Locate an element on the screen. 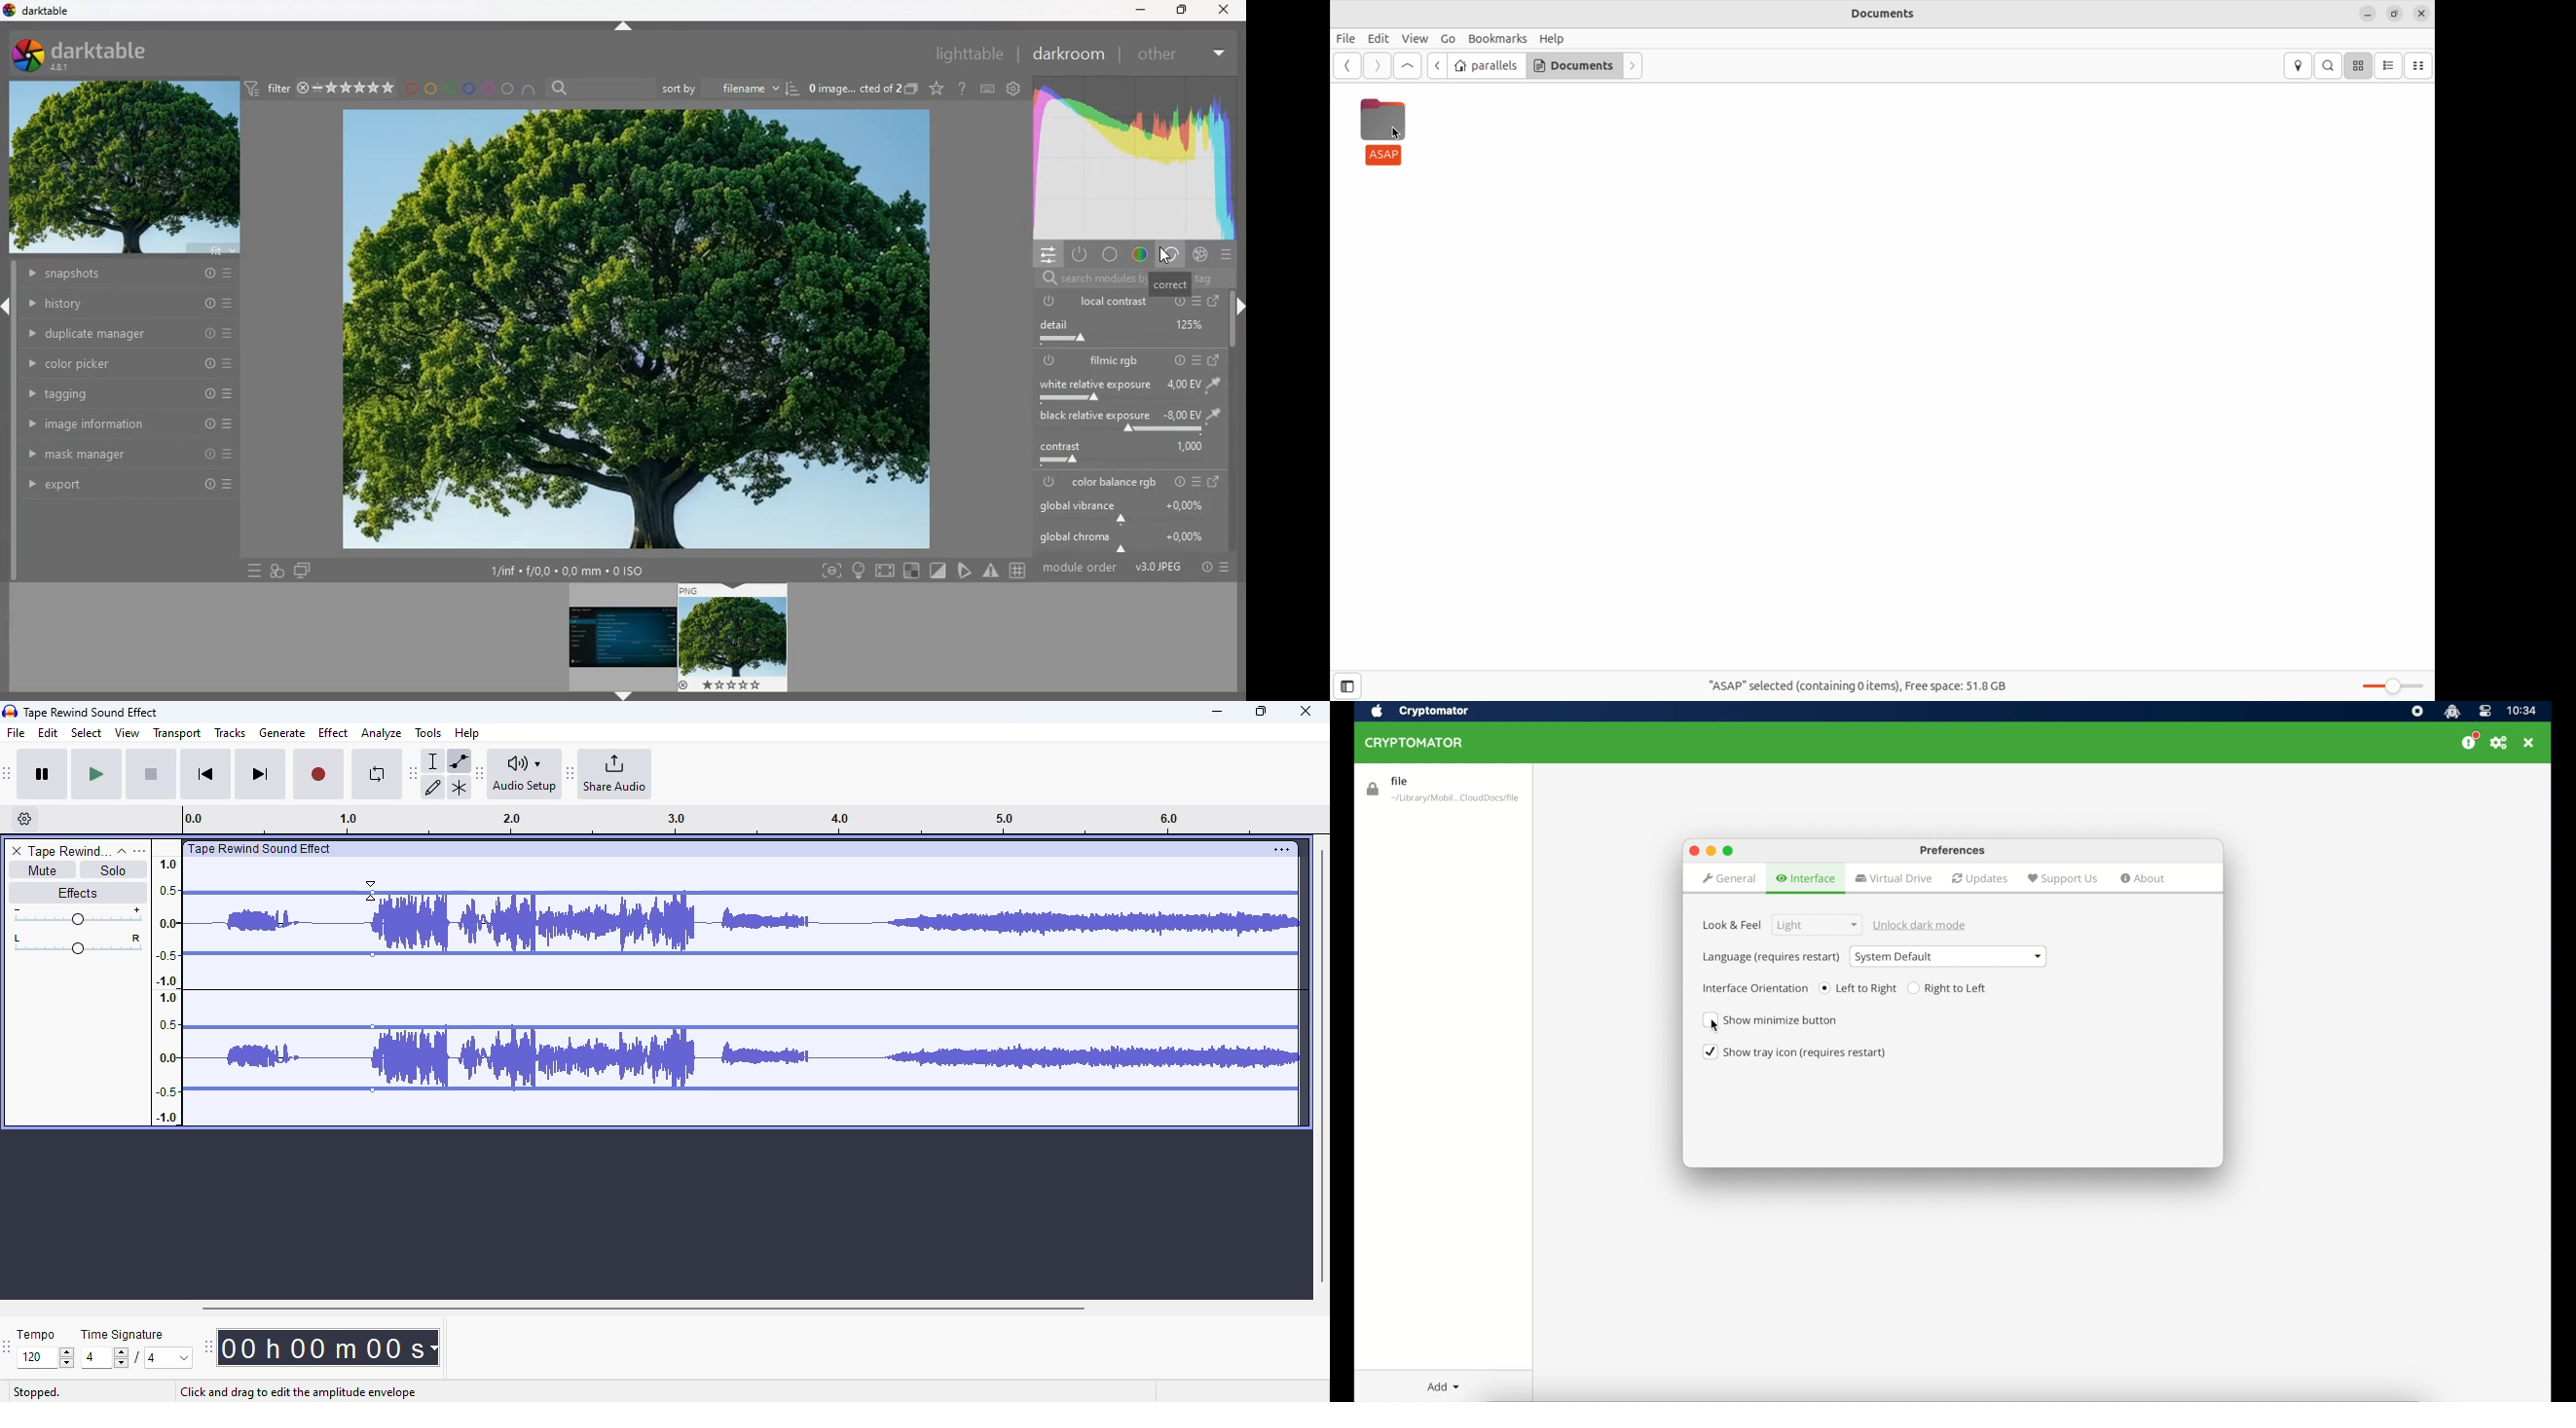 The height and width of the screenshot is (1428, 2576). time is located at coordinates (2520, 711).